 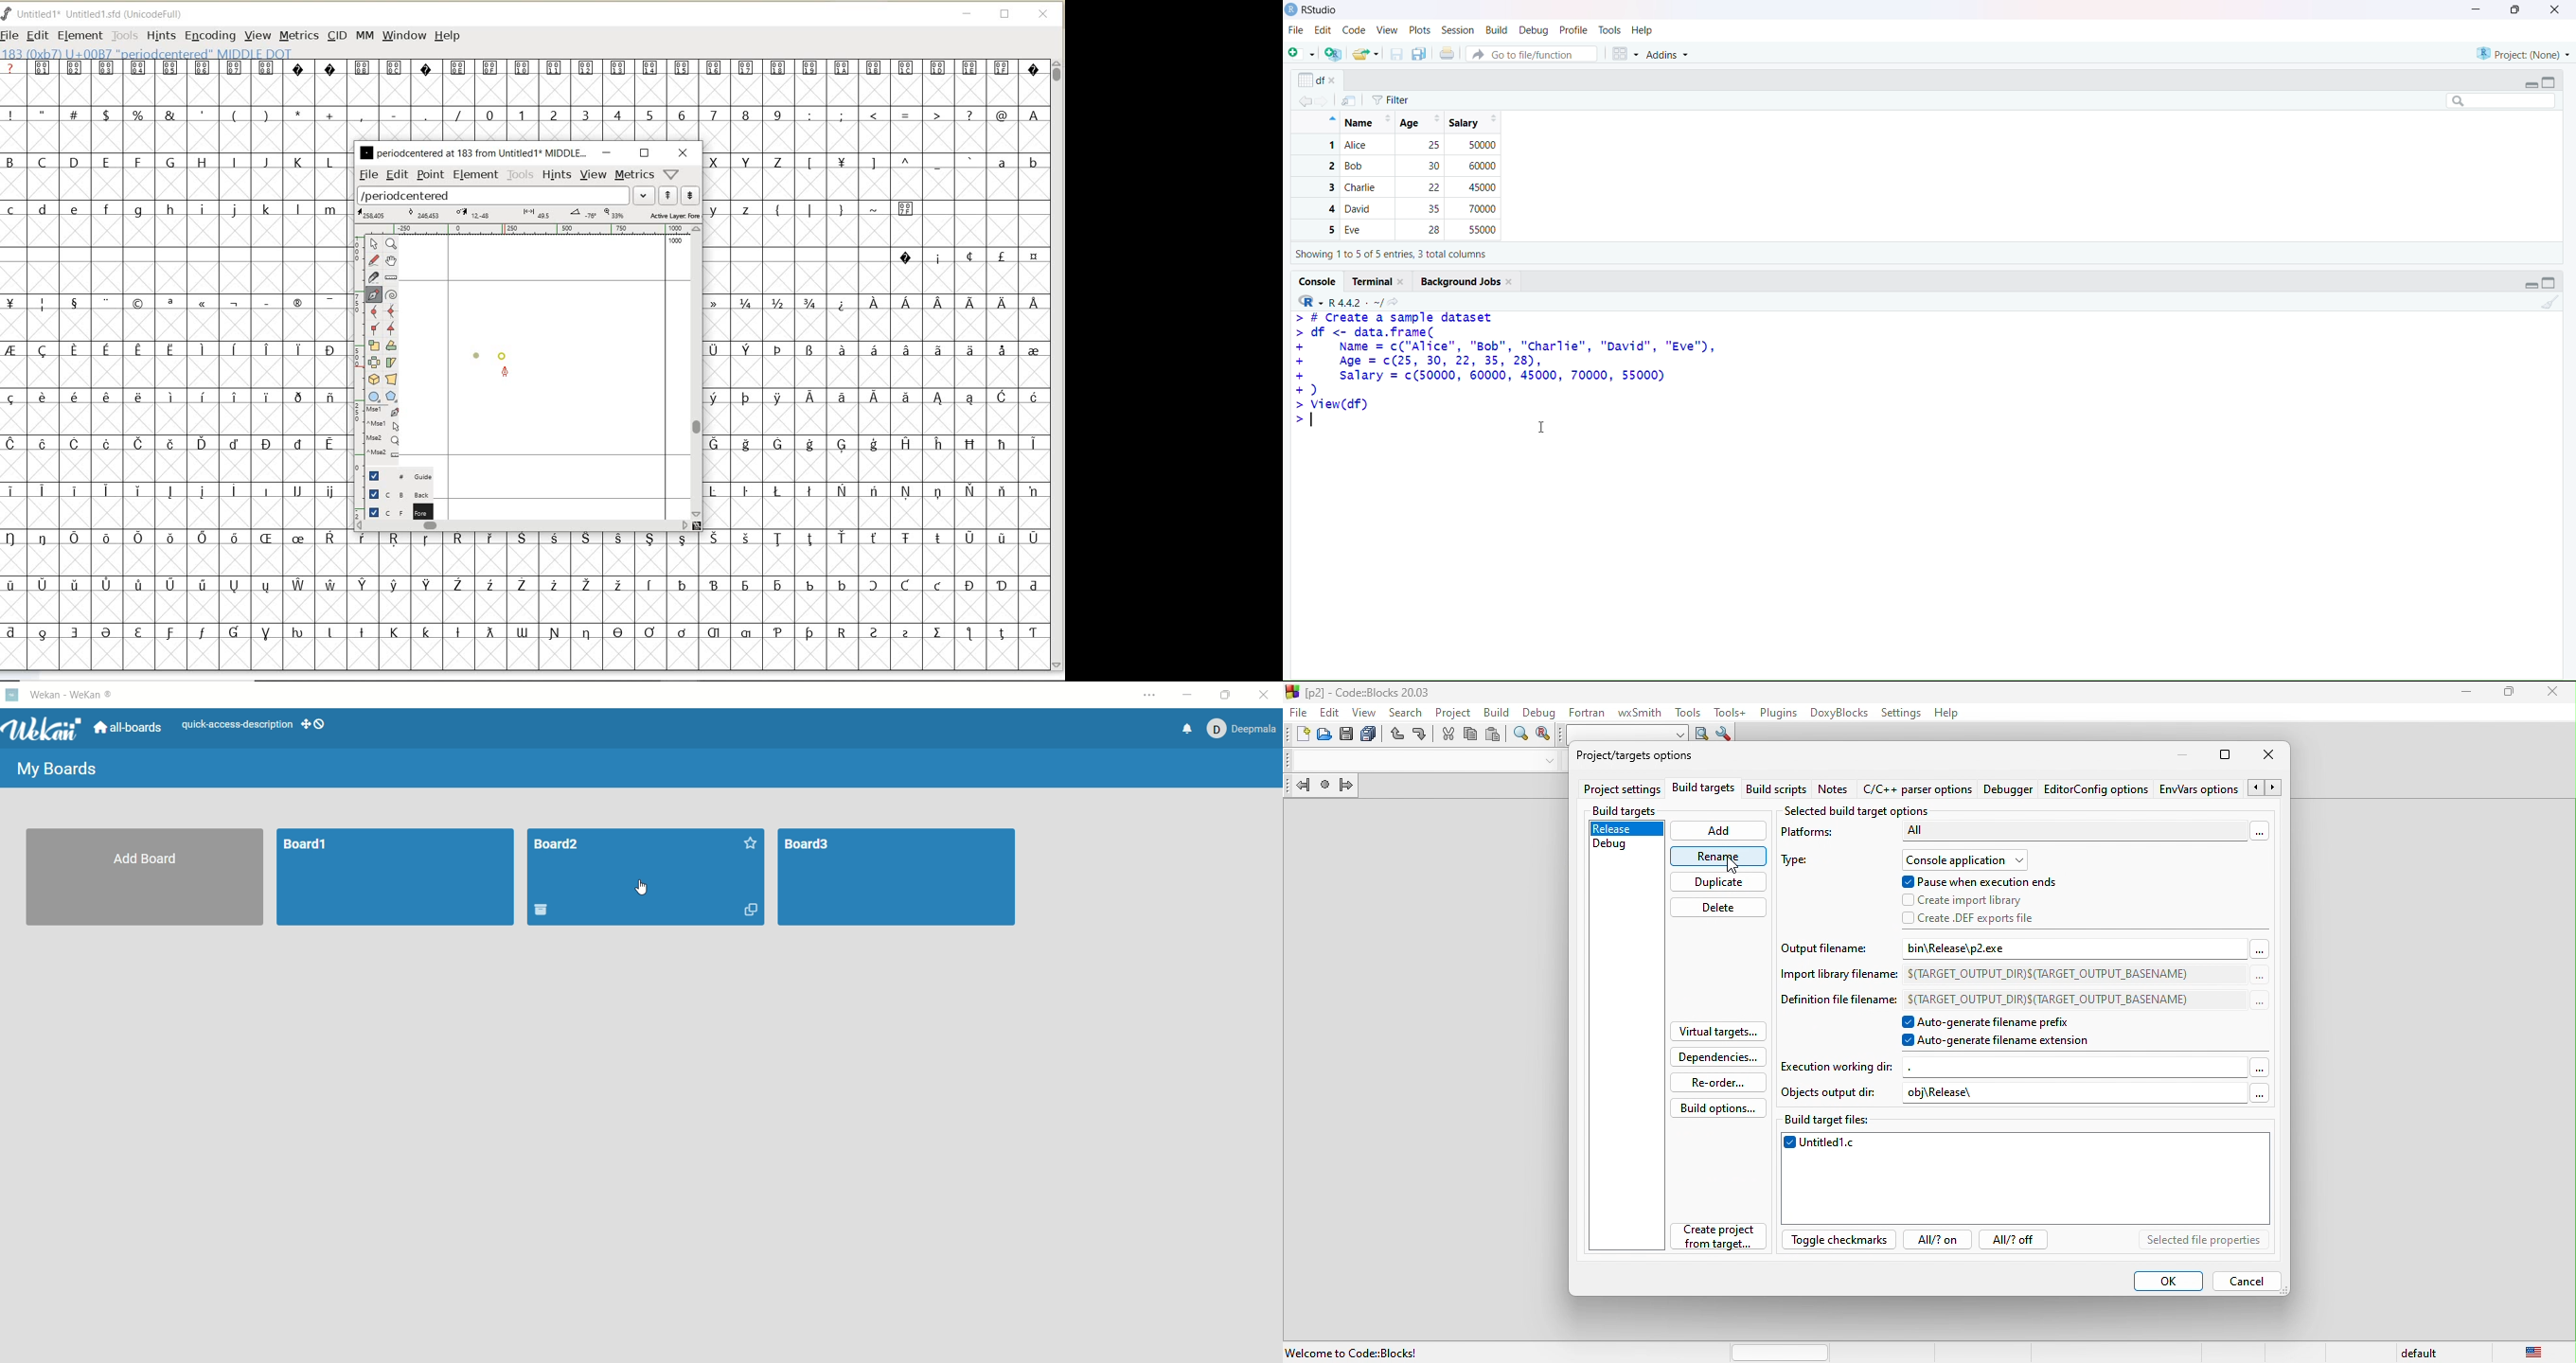 What do you see at coordinates (1644, 30) in the screenshot?
I see `help` at bounding box center [1644, 30].